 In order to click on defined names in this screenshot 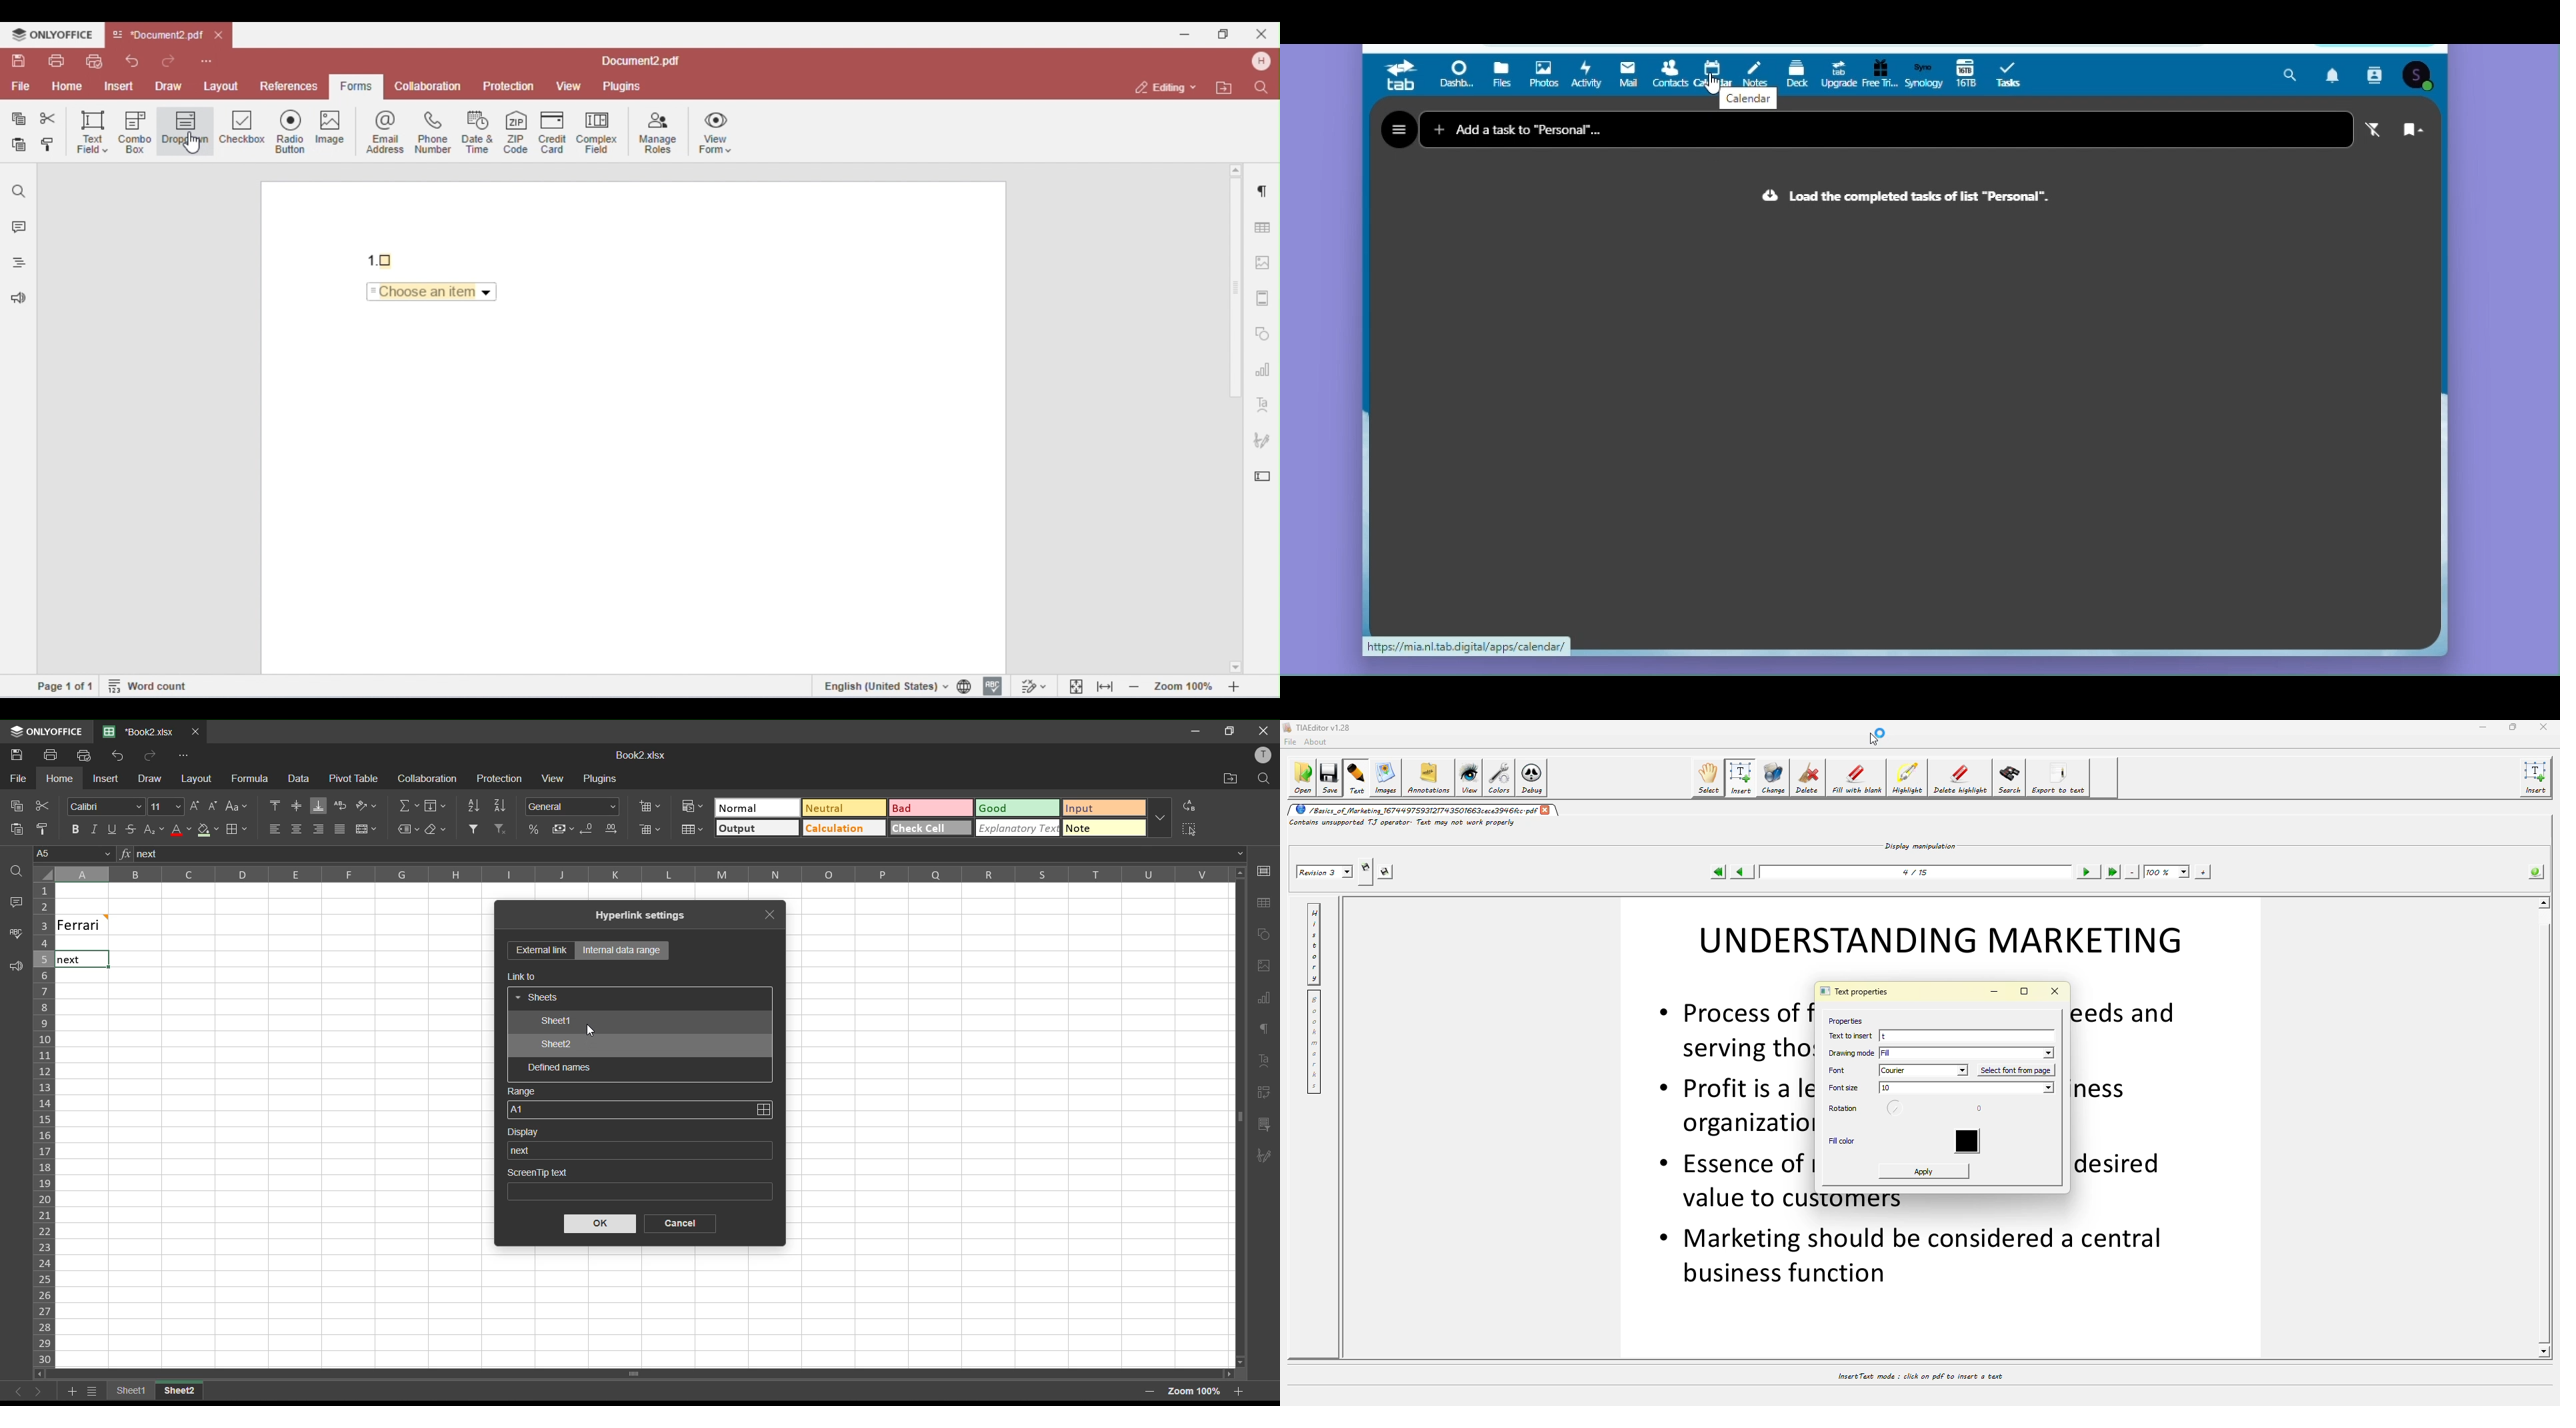, I will do `click(560, 1069)`.